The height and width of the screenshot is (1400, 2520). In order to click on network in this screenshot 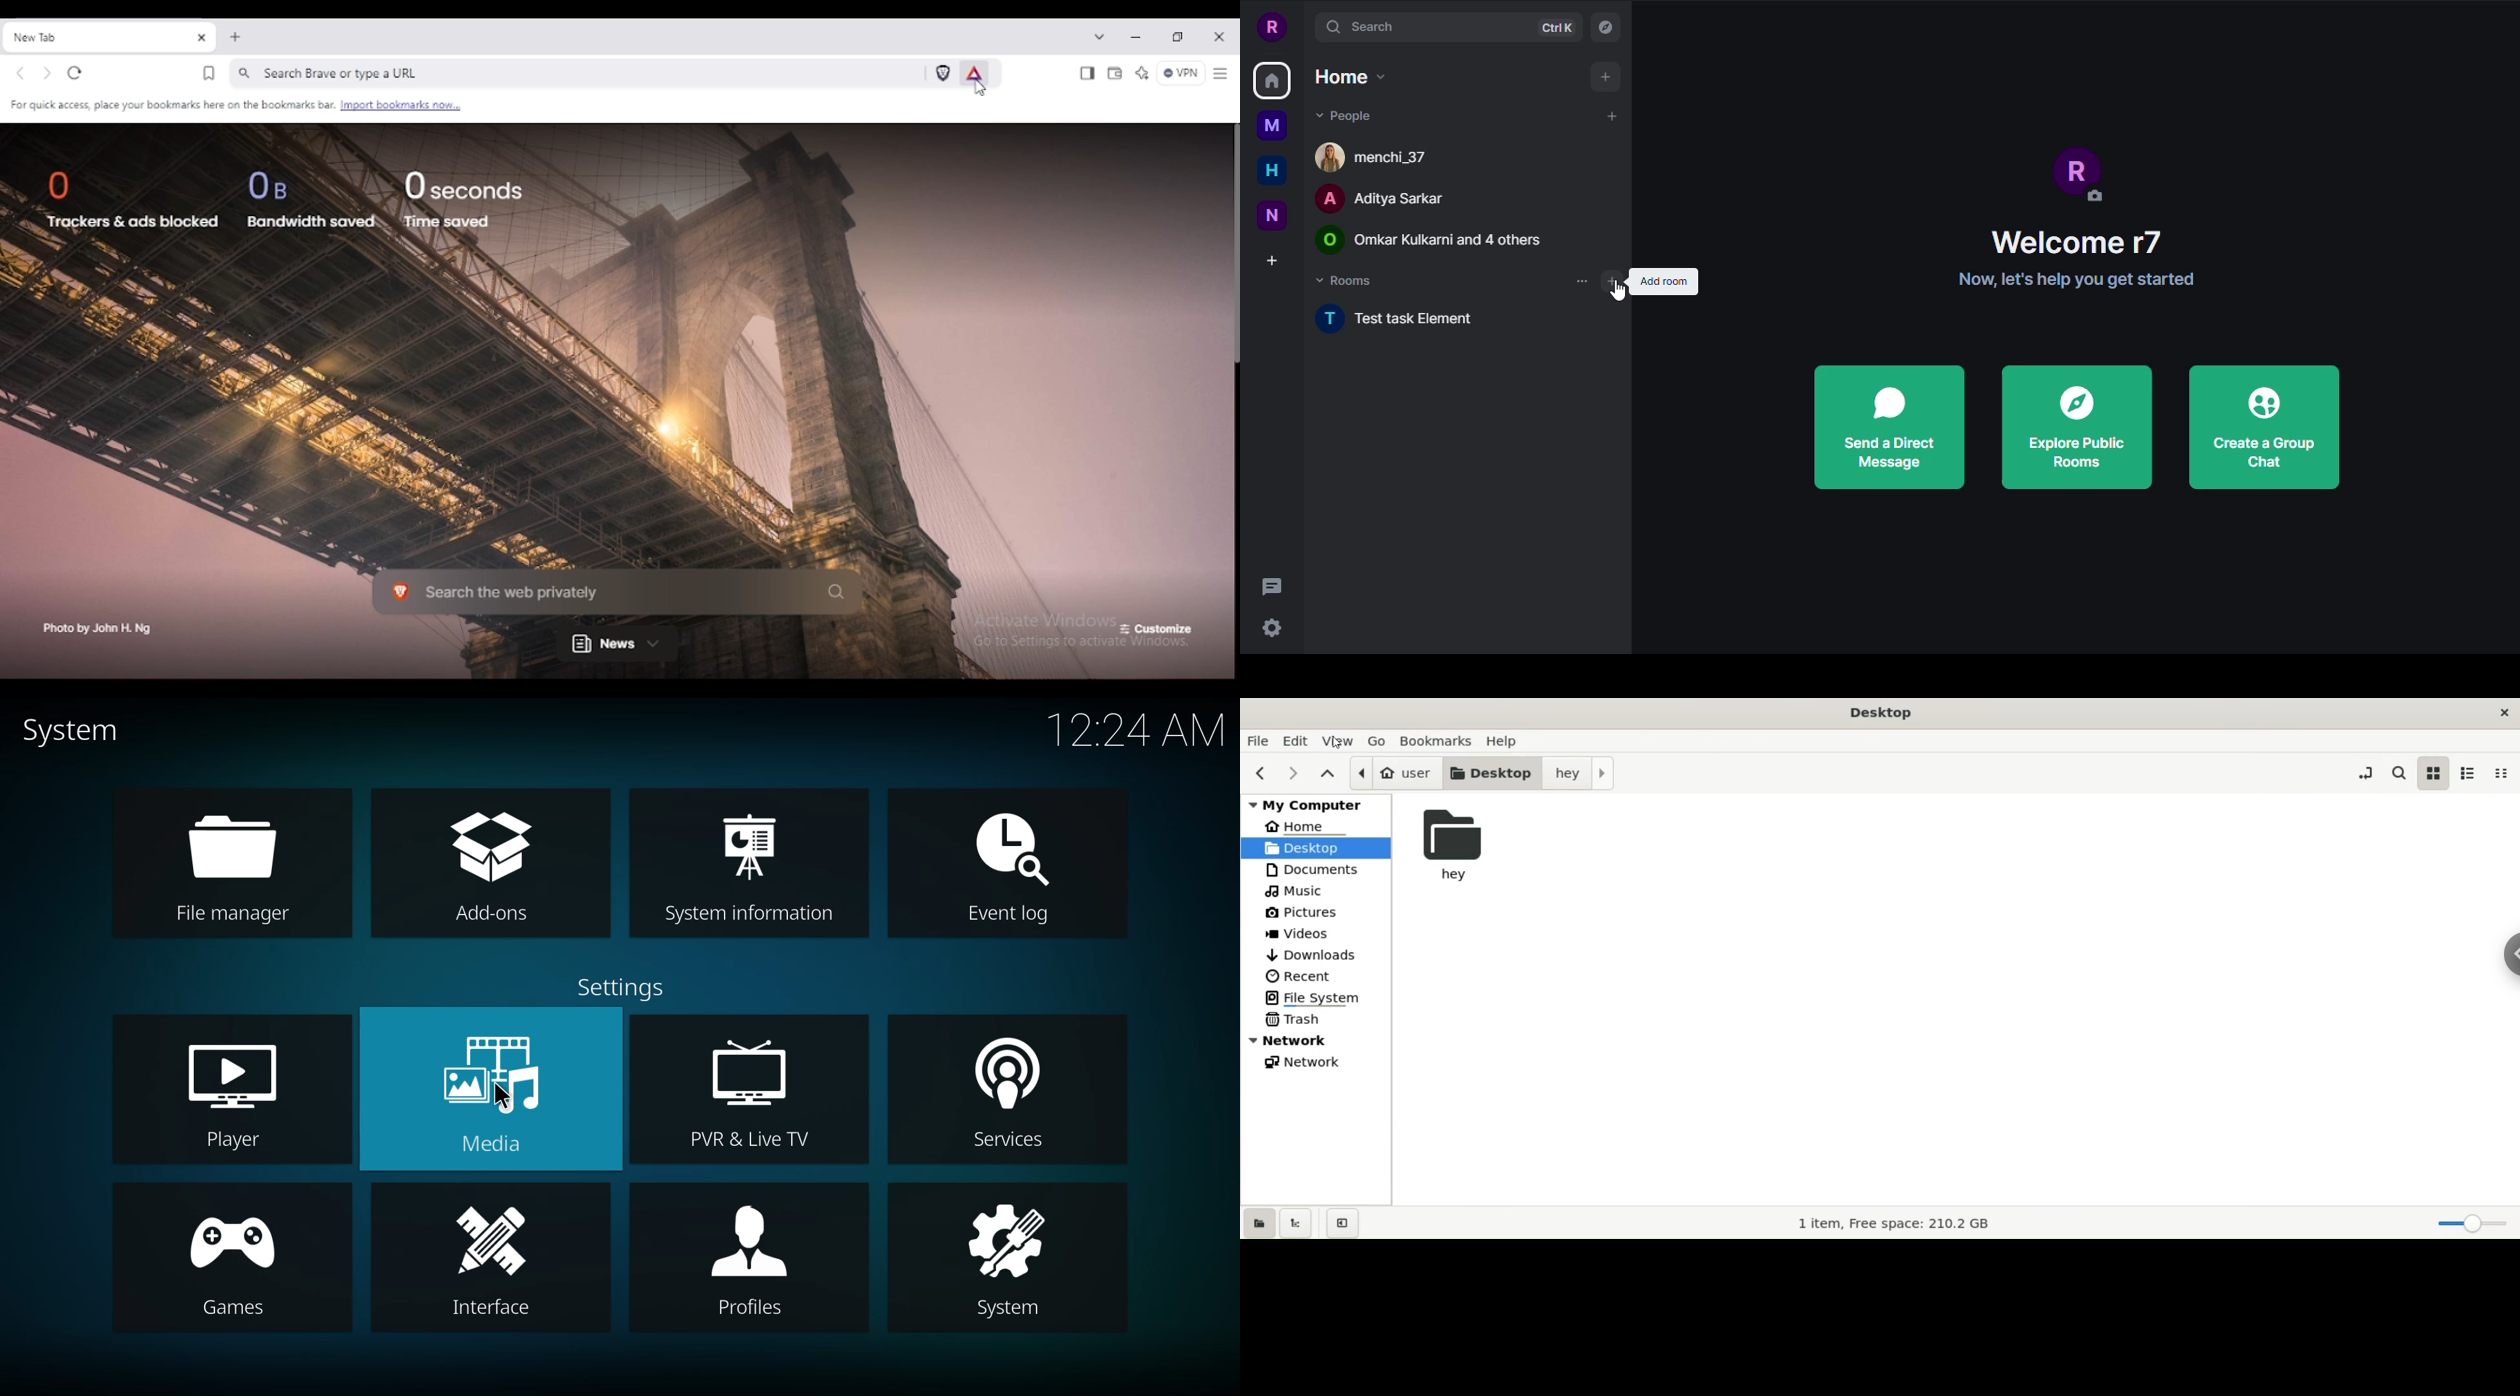, I will do `click(1324, 1064)`.